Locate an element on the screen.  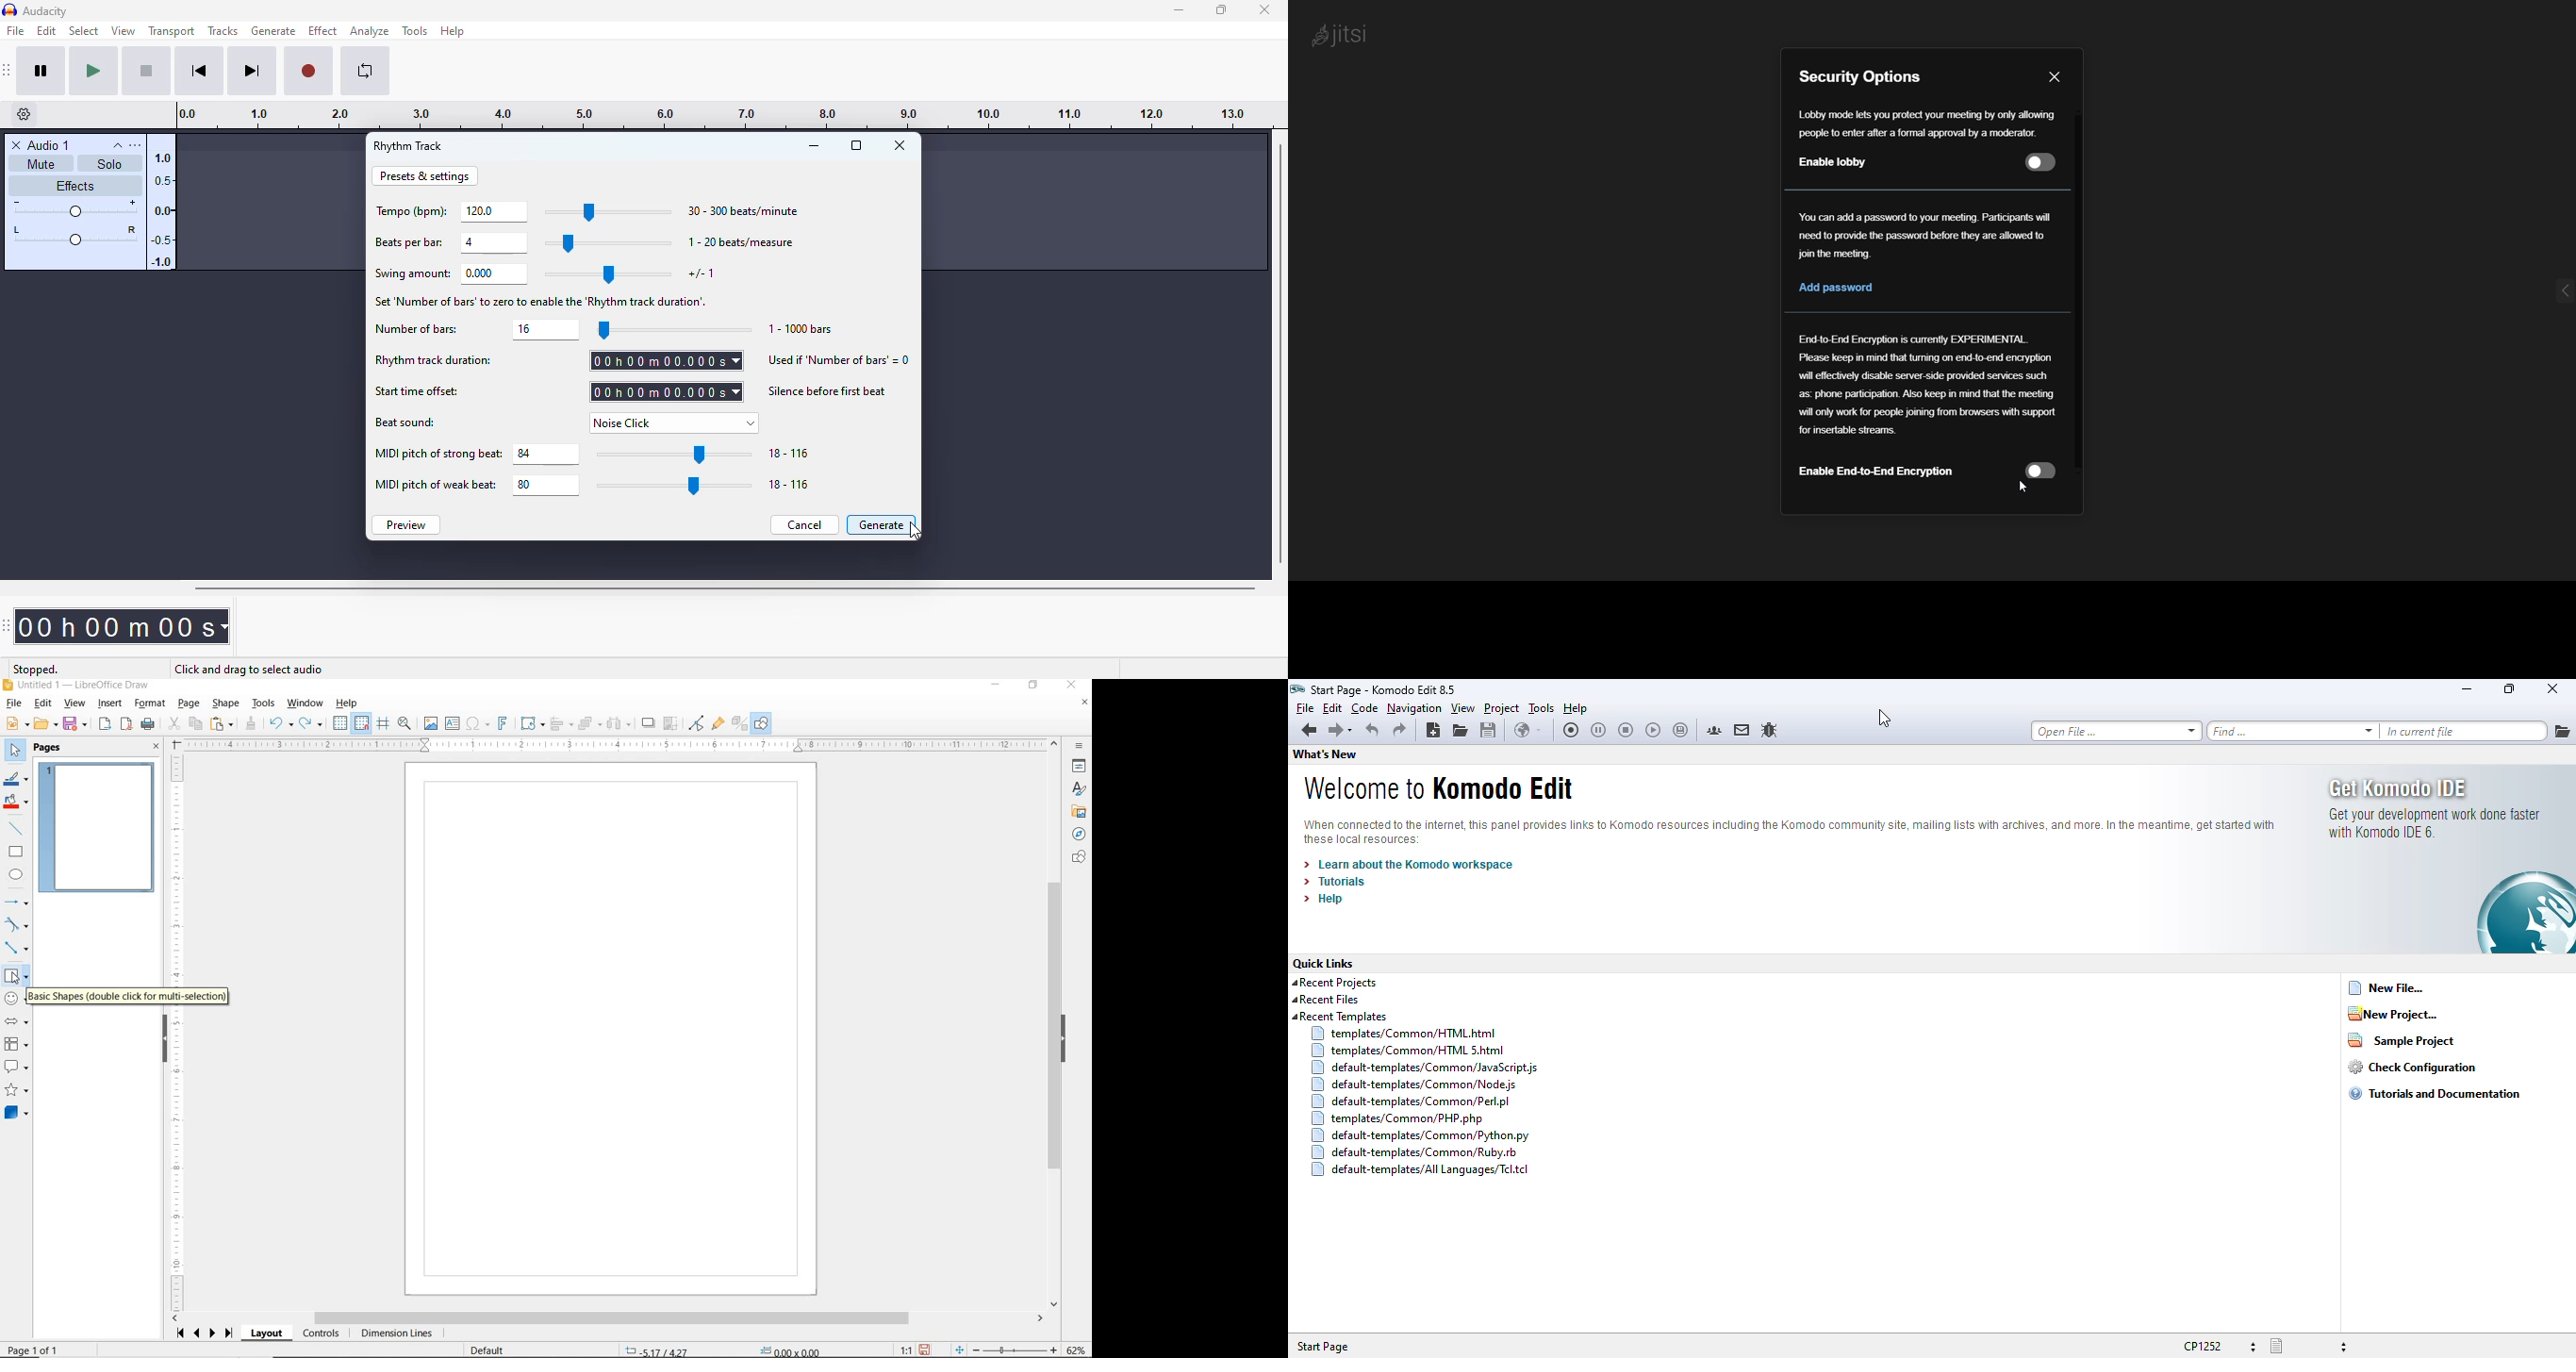
horizontal scroll bar is located at coordinates (724, 588).